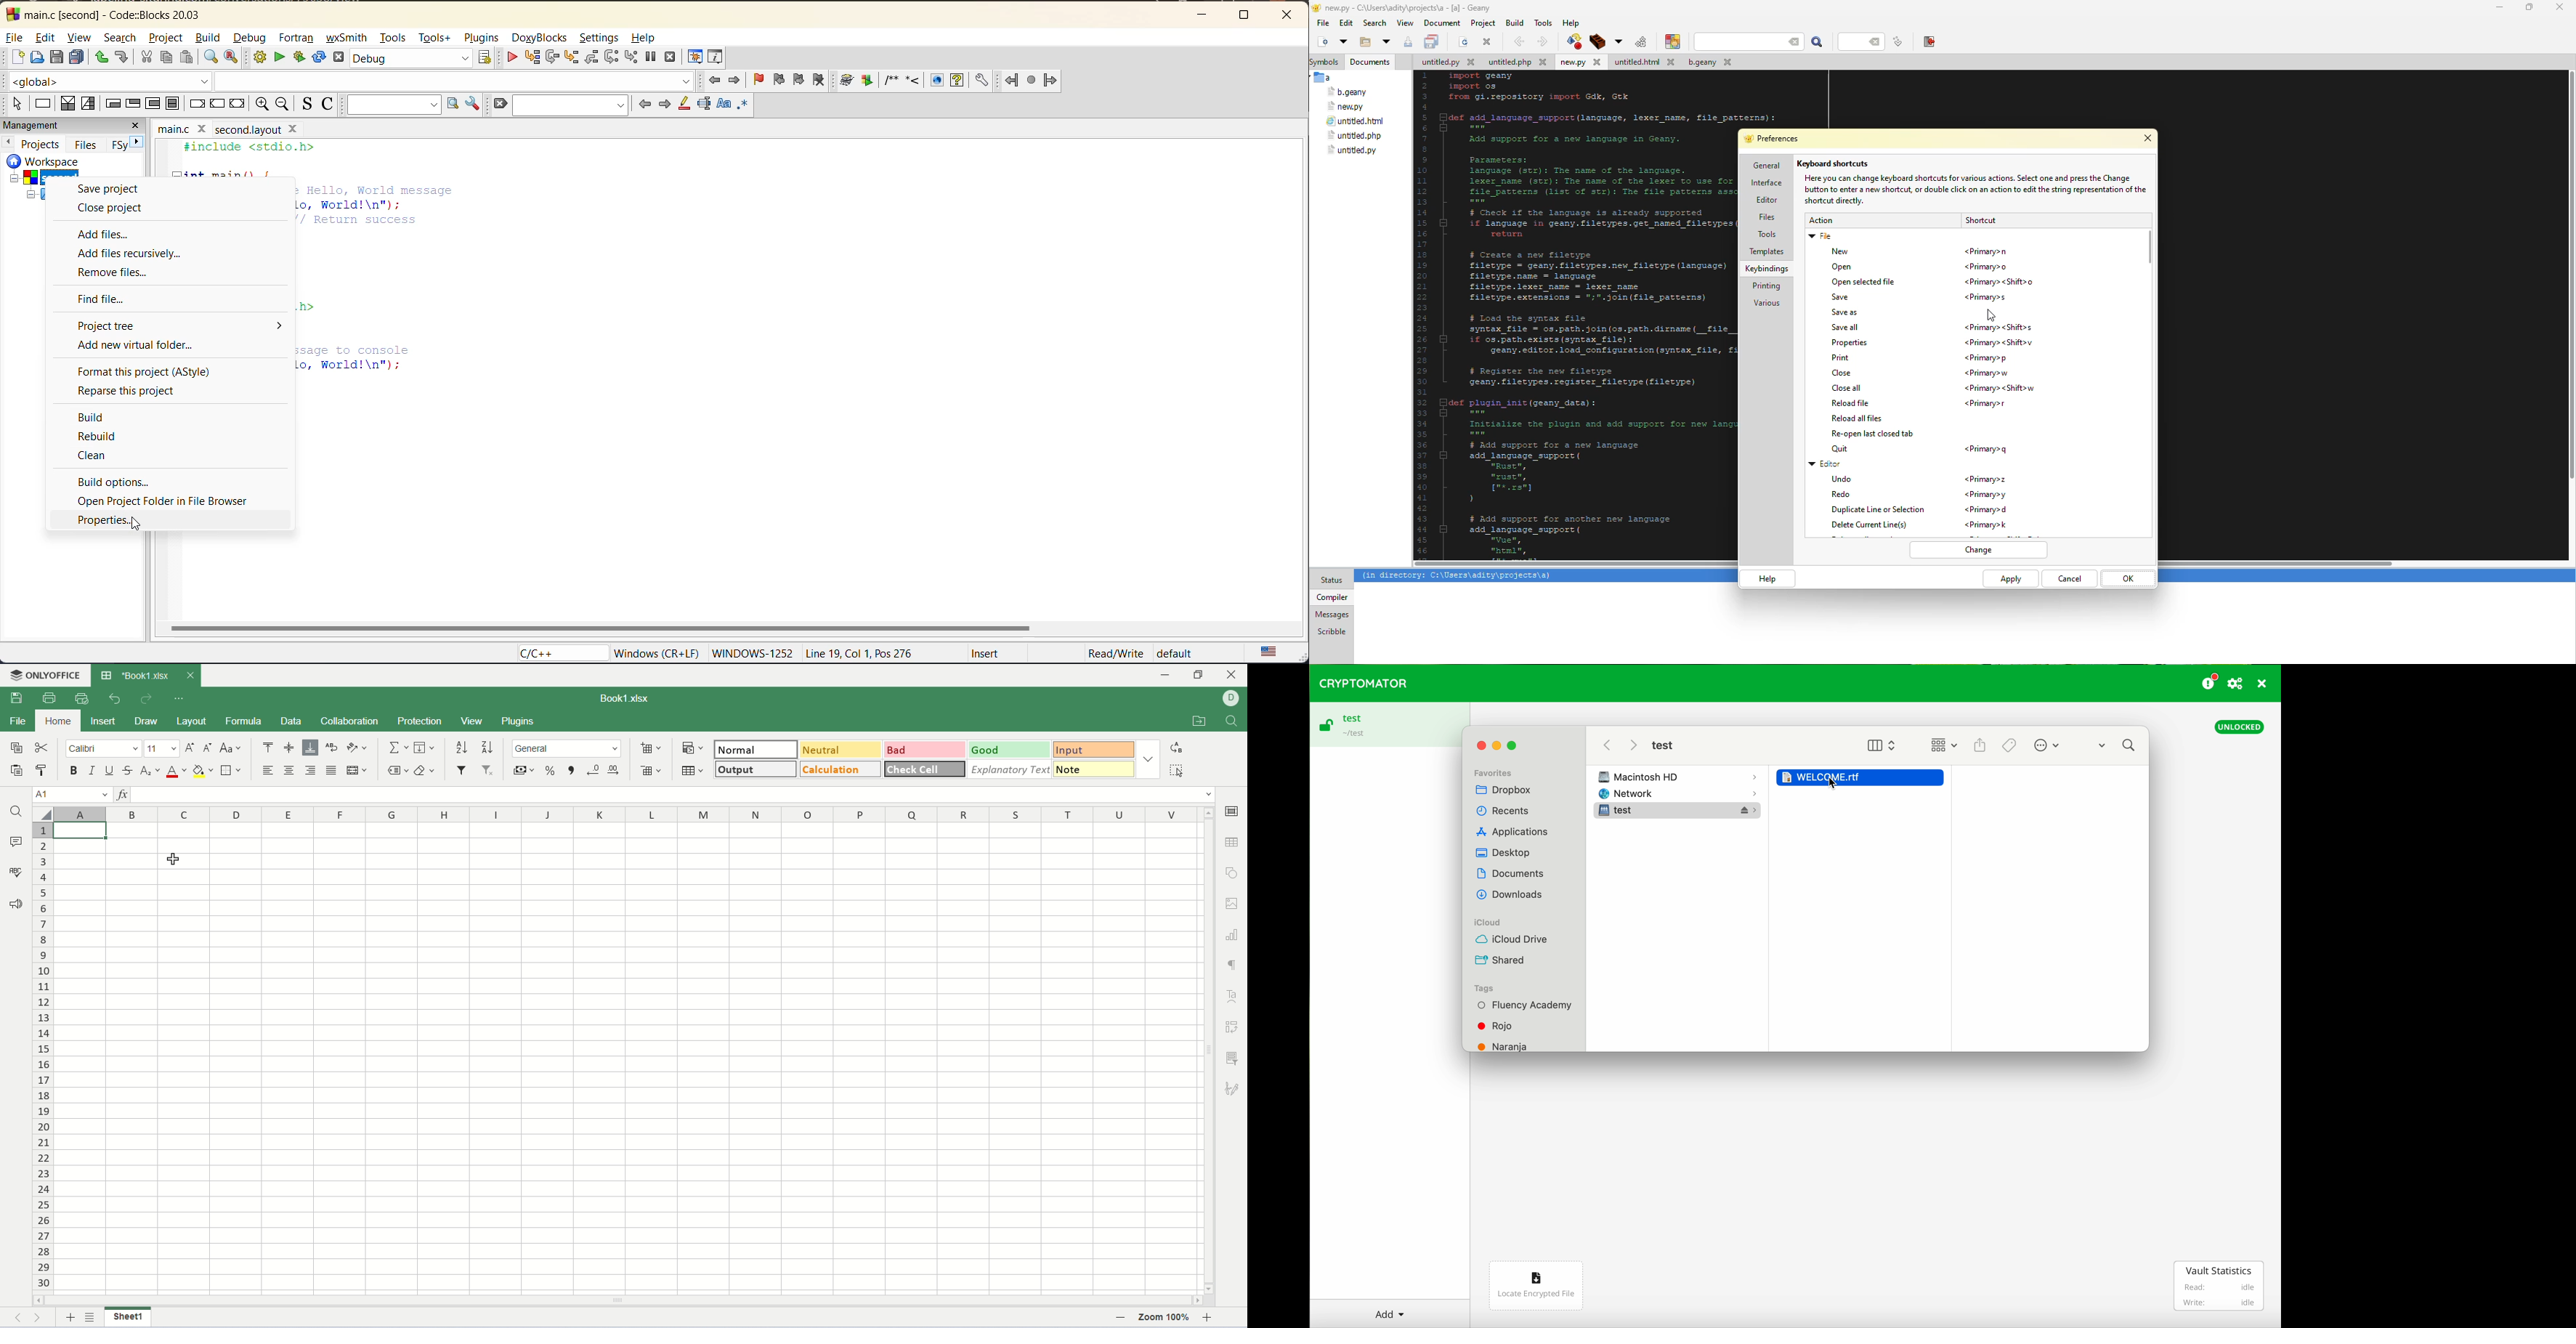 The image size is (2576, 1344). Describe the element at coordinates (1233, 674) in the screenshot. I see `close` at that location.